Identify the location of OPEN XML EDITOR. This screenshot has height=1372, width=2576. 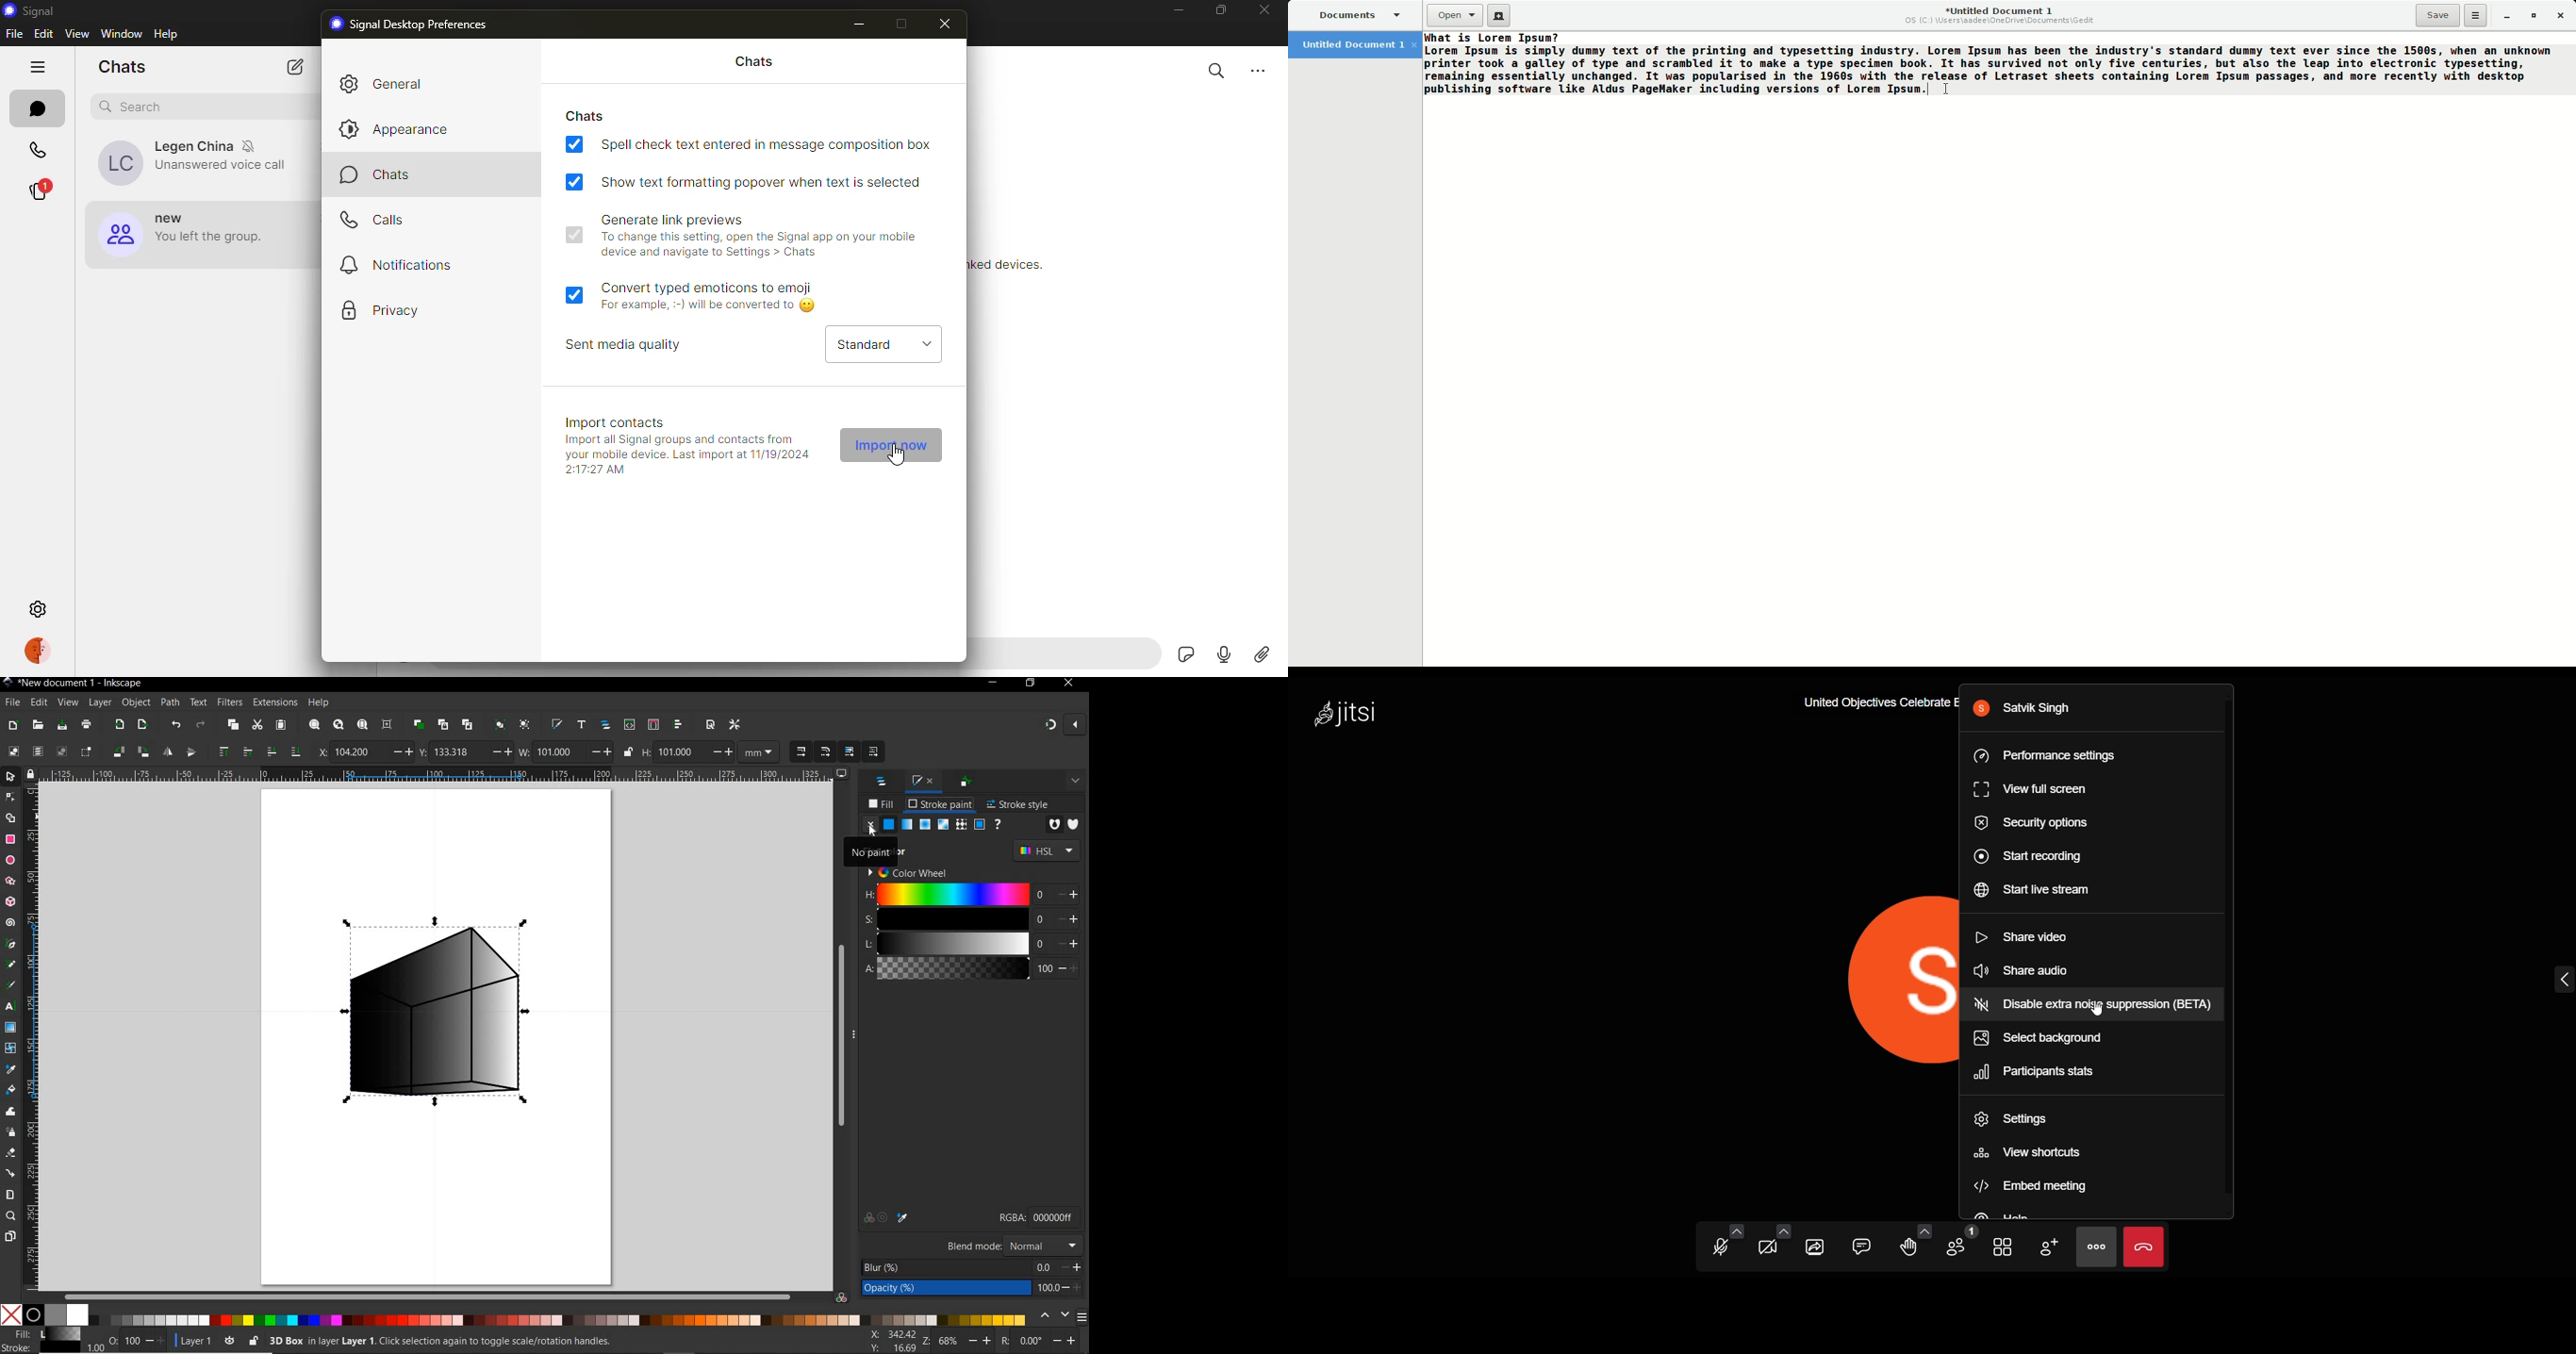
(631, 724).